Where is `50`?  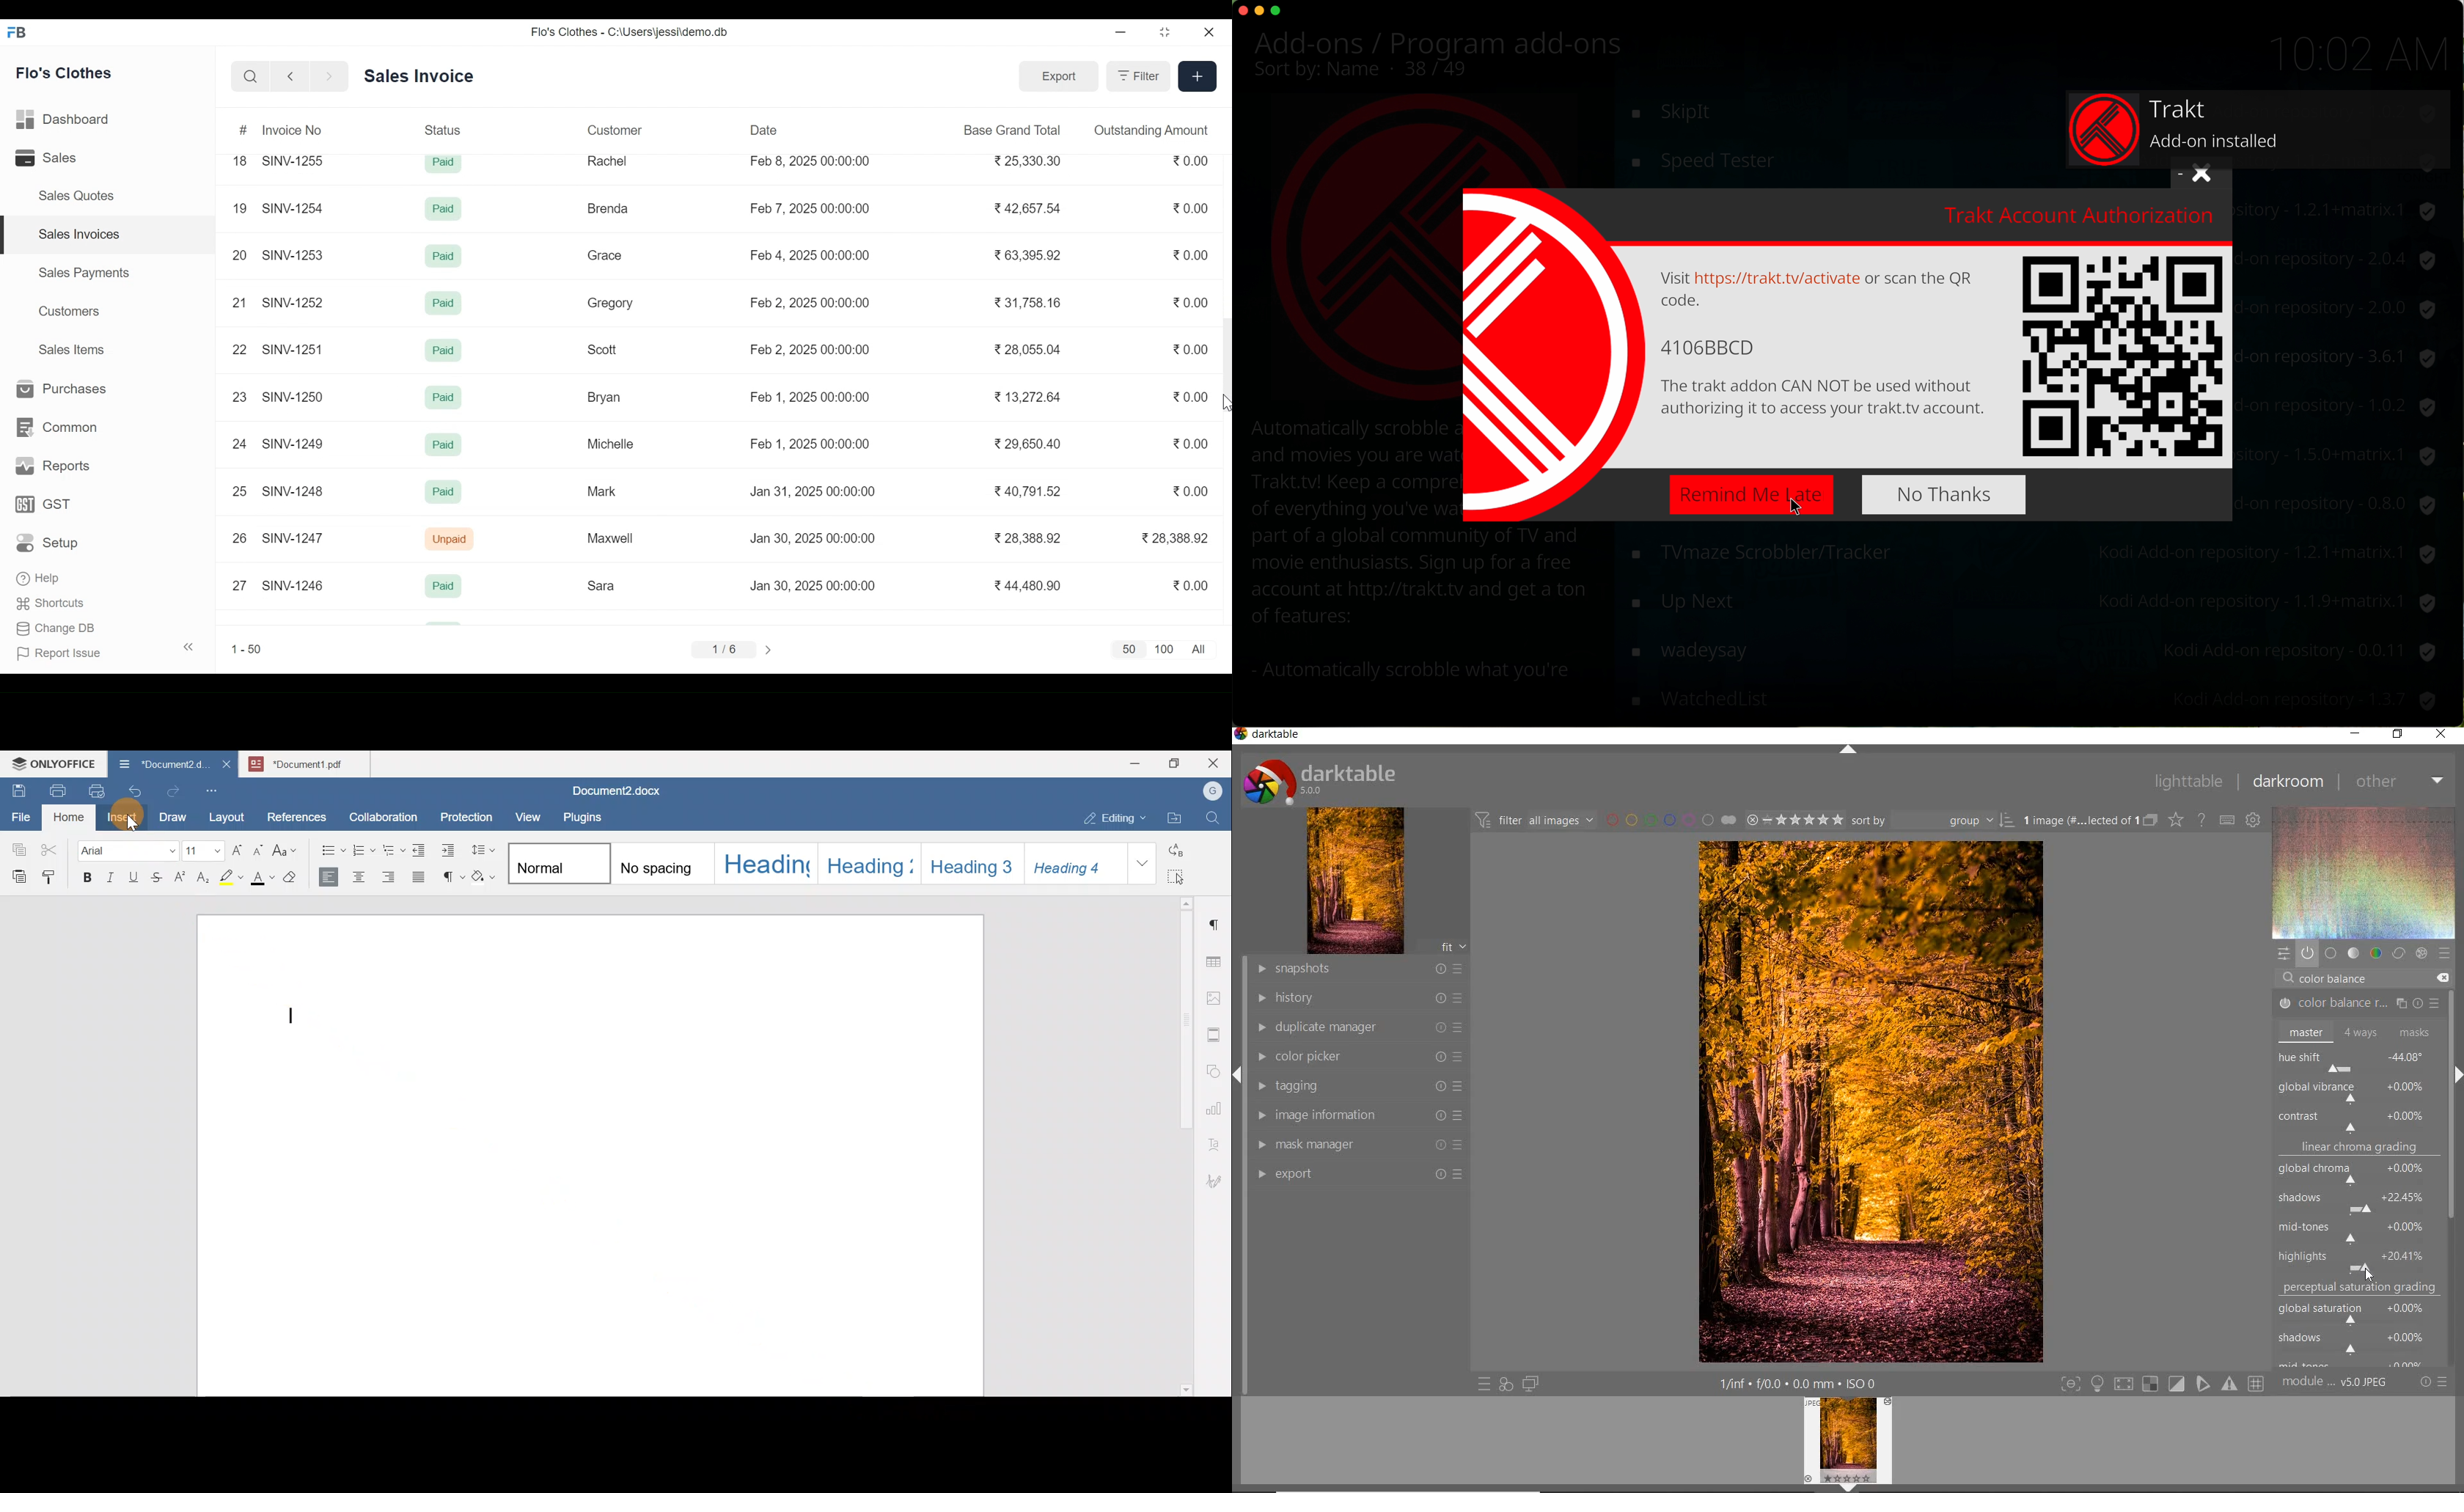
50 is located at coordinates (1126, 650).